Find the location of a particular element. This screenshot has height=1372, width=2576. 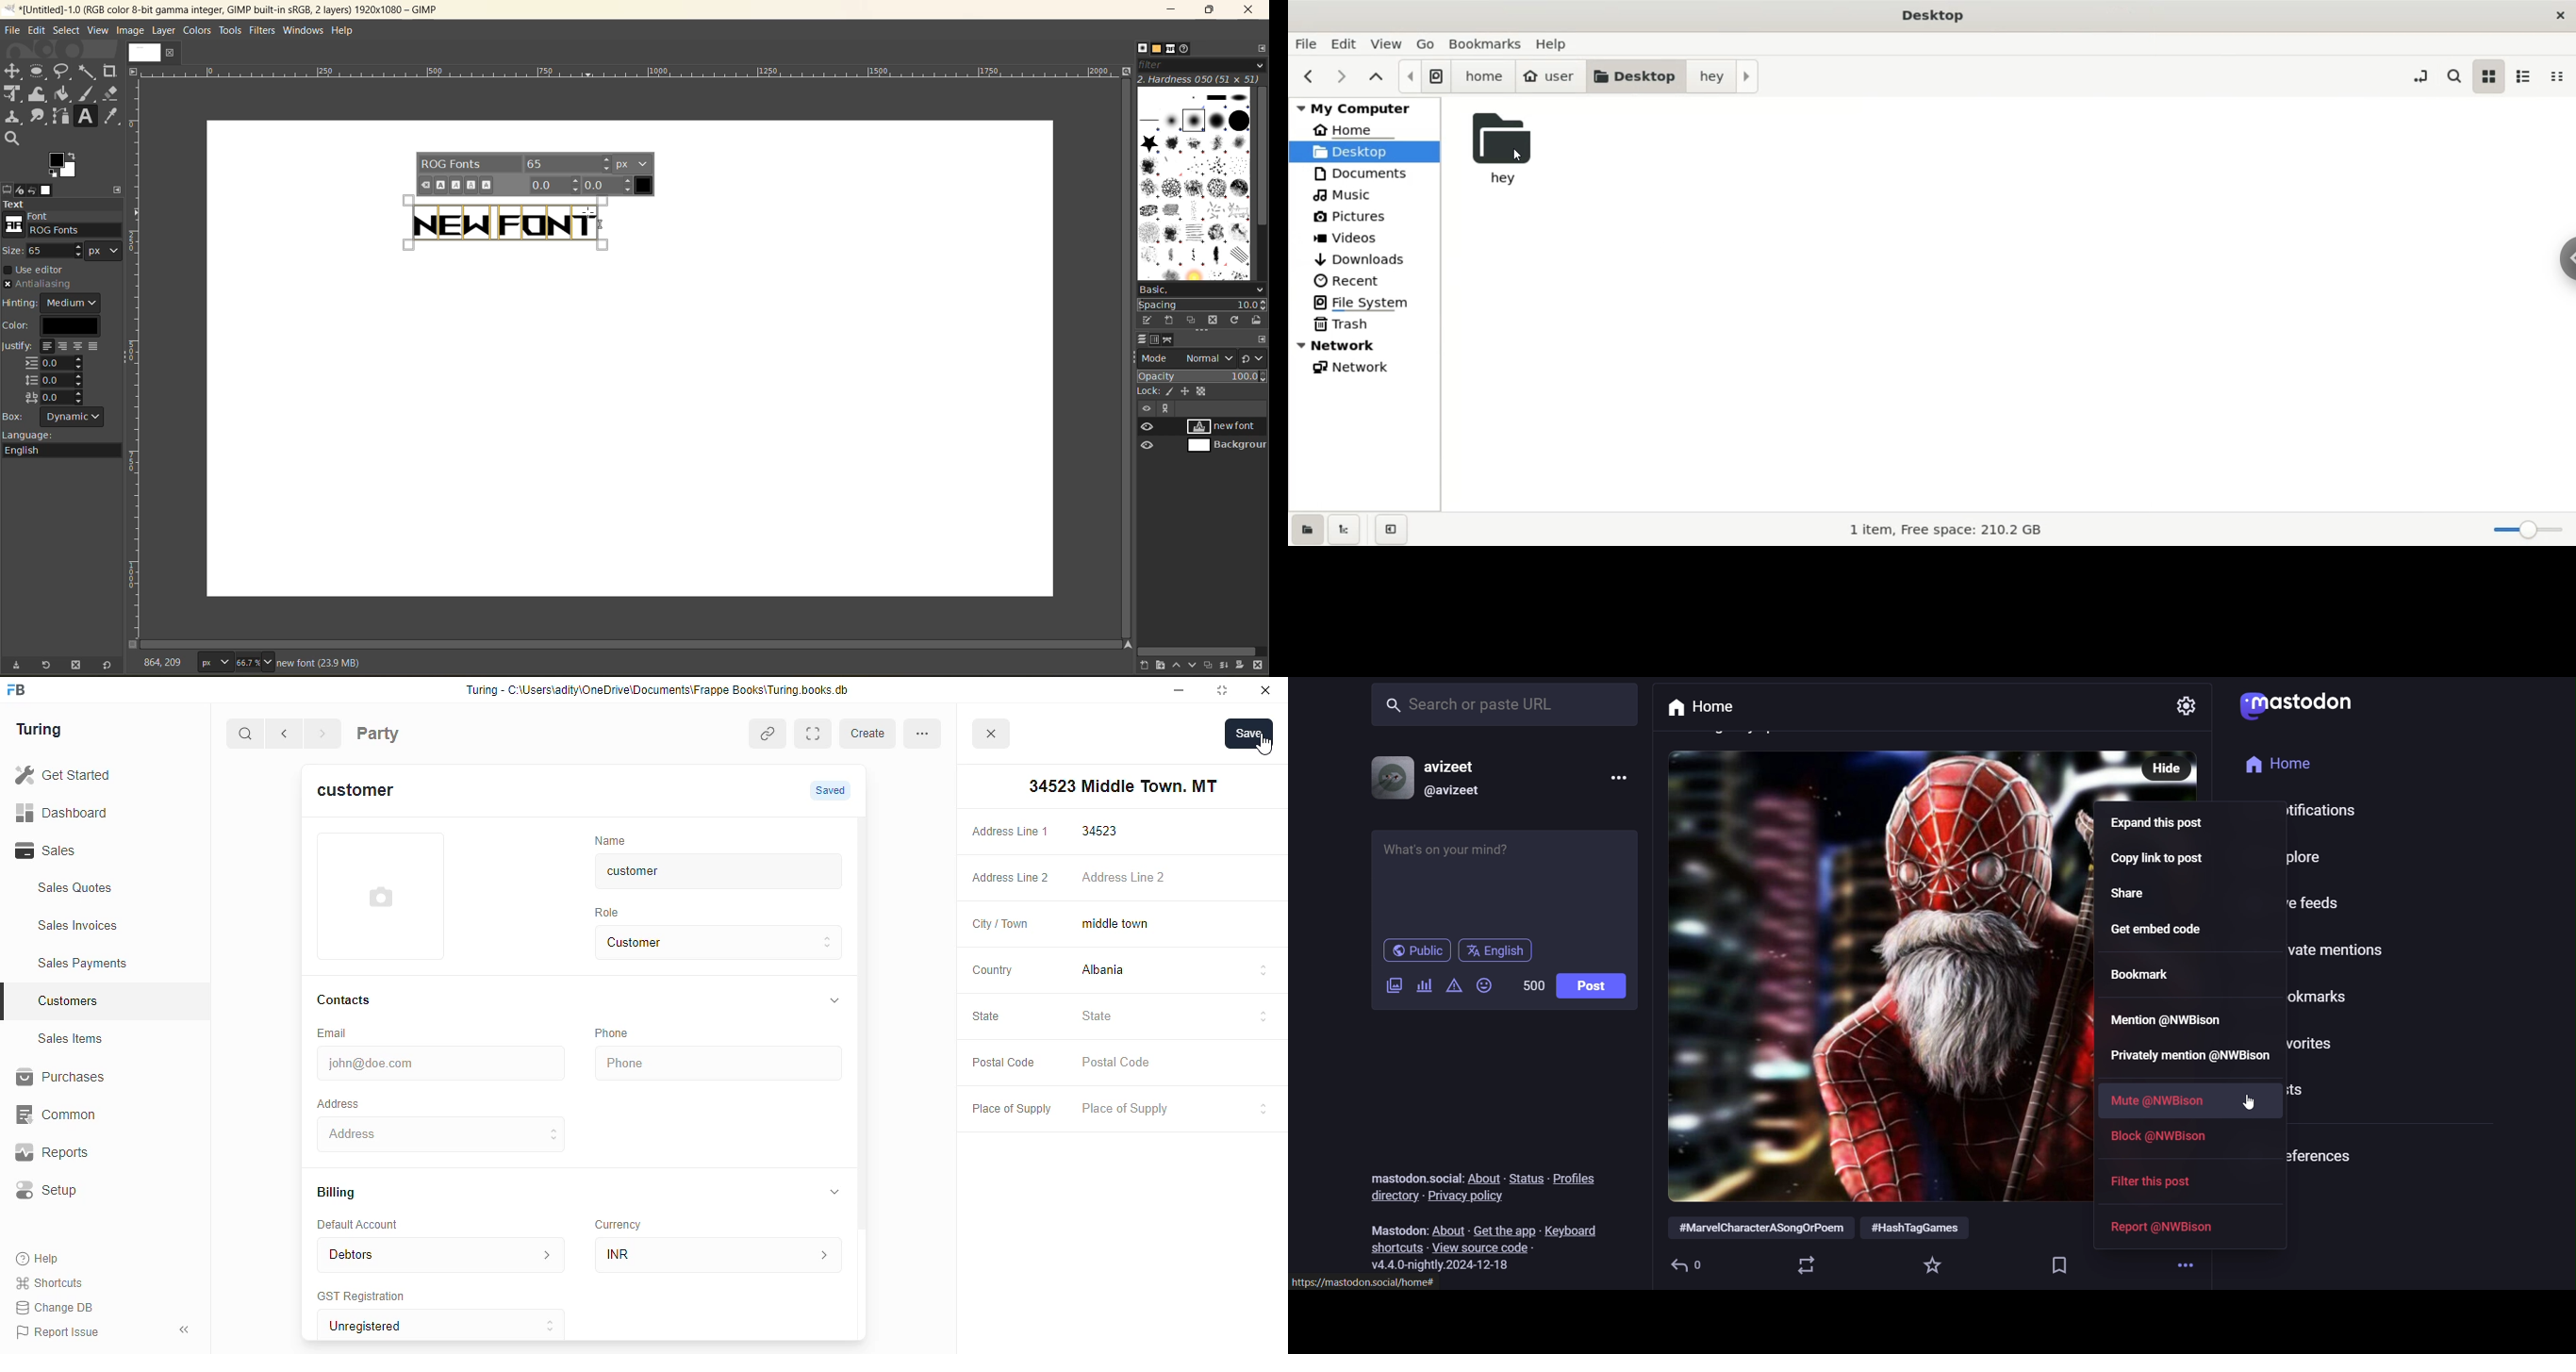

Address Line 2 is located at coordinates (1006, 879).